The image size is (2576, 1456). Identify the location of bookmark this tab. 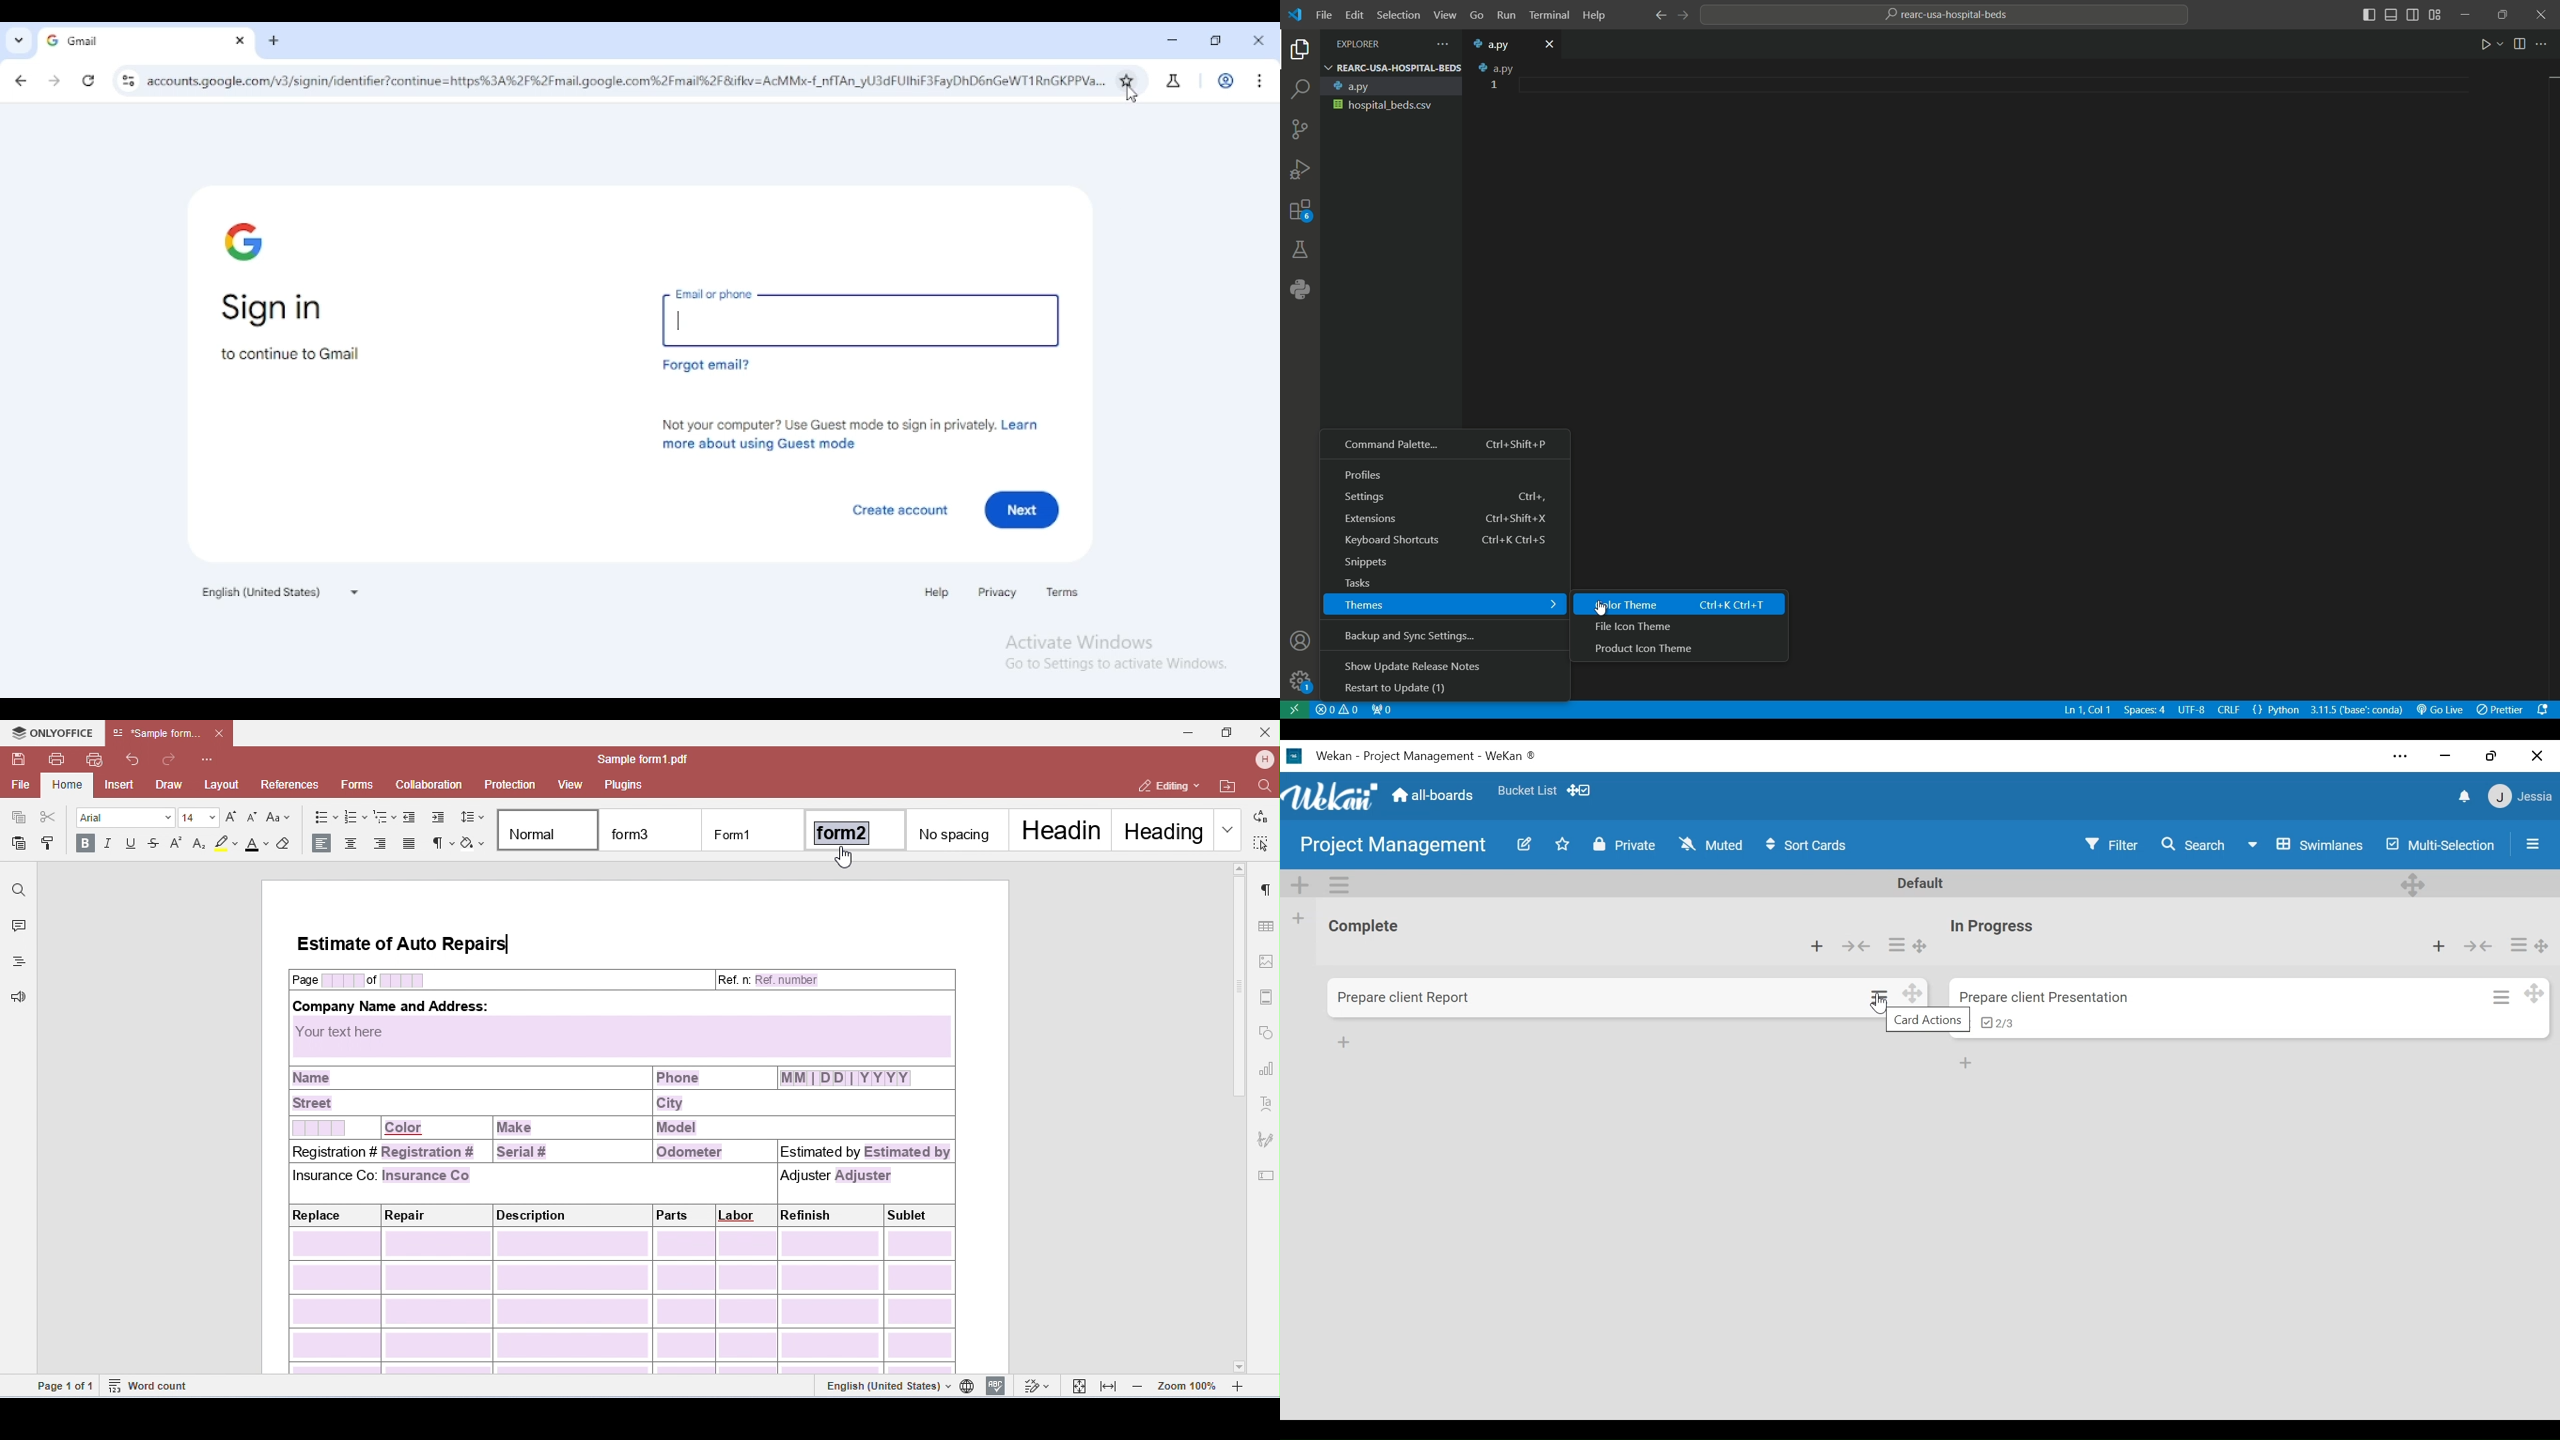
(1127, 80).